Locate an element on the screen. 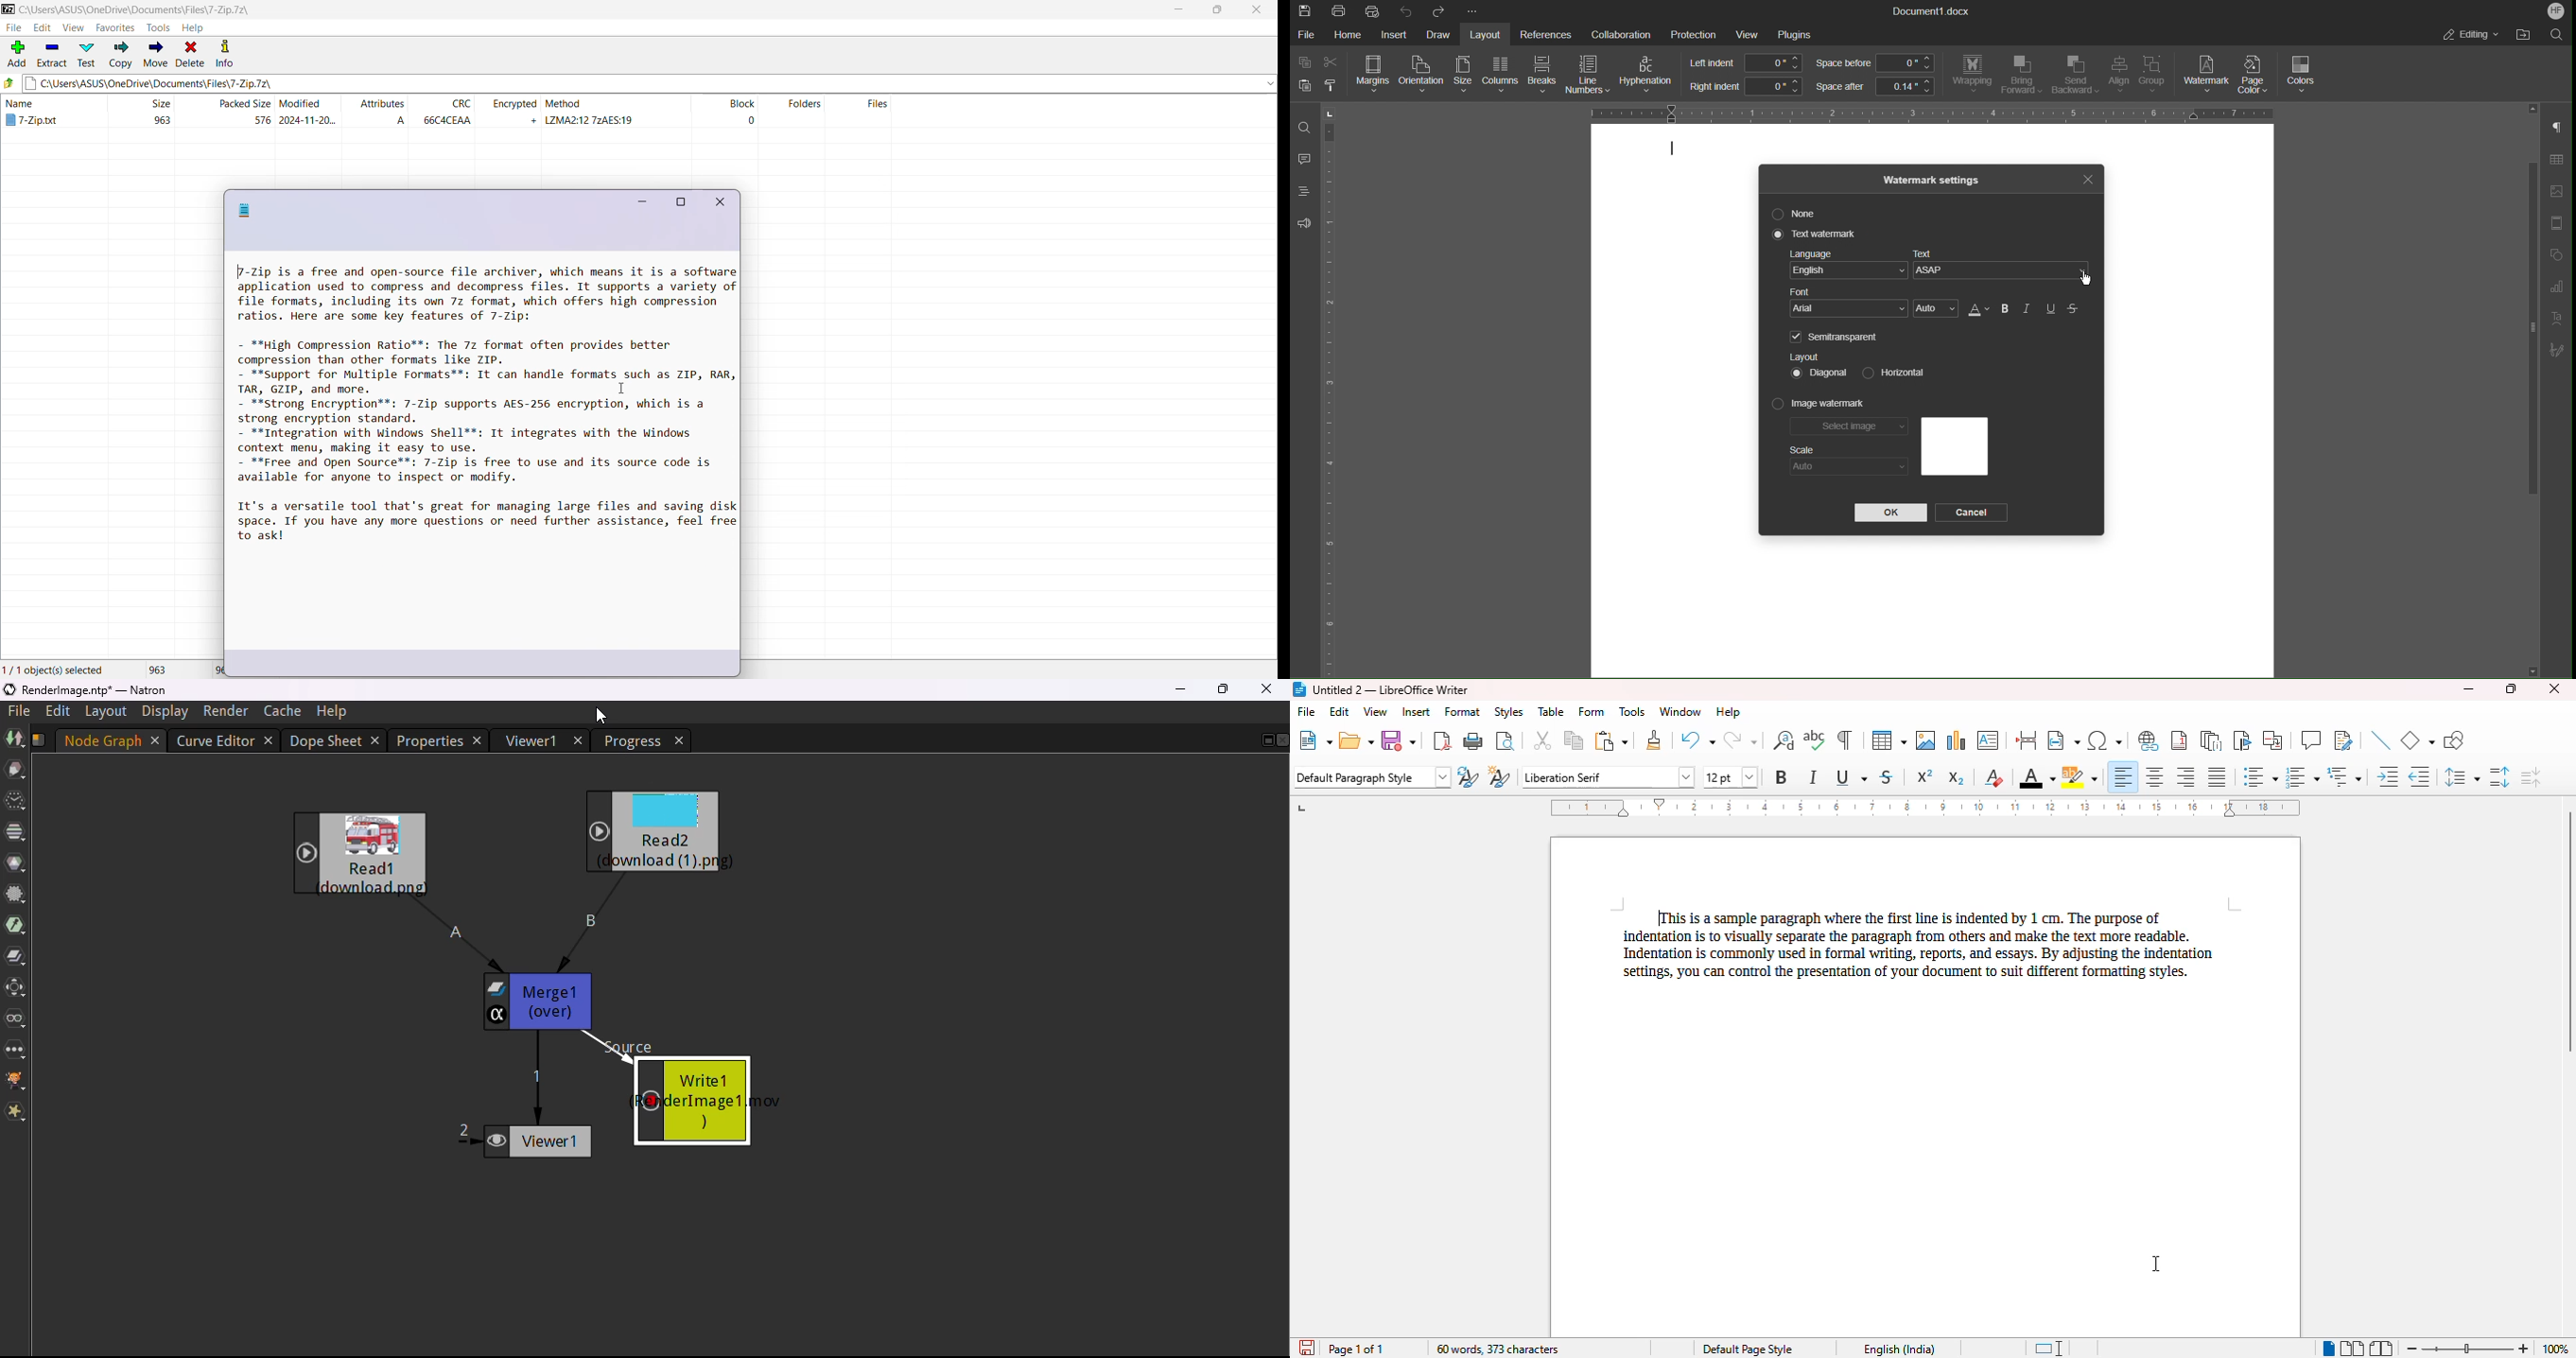  update selected style is located at coordinates (1468, 776).